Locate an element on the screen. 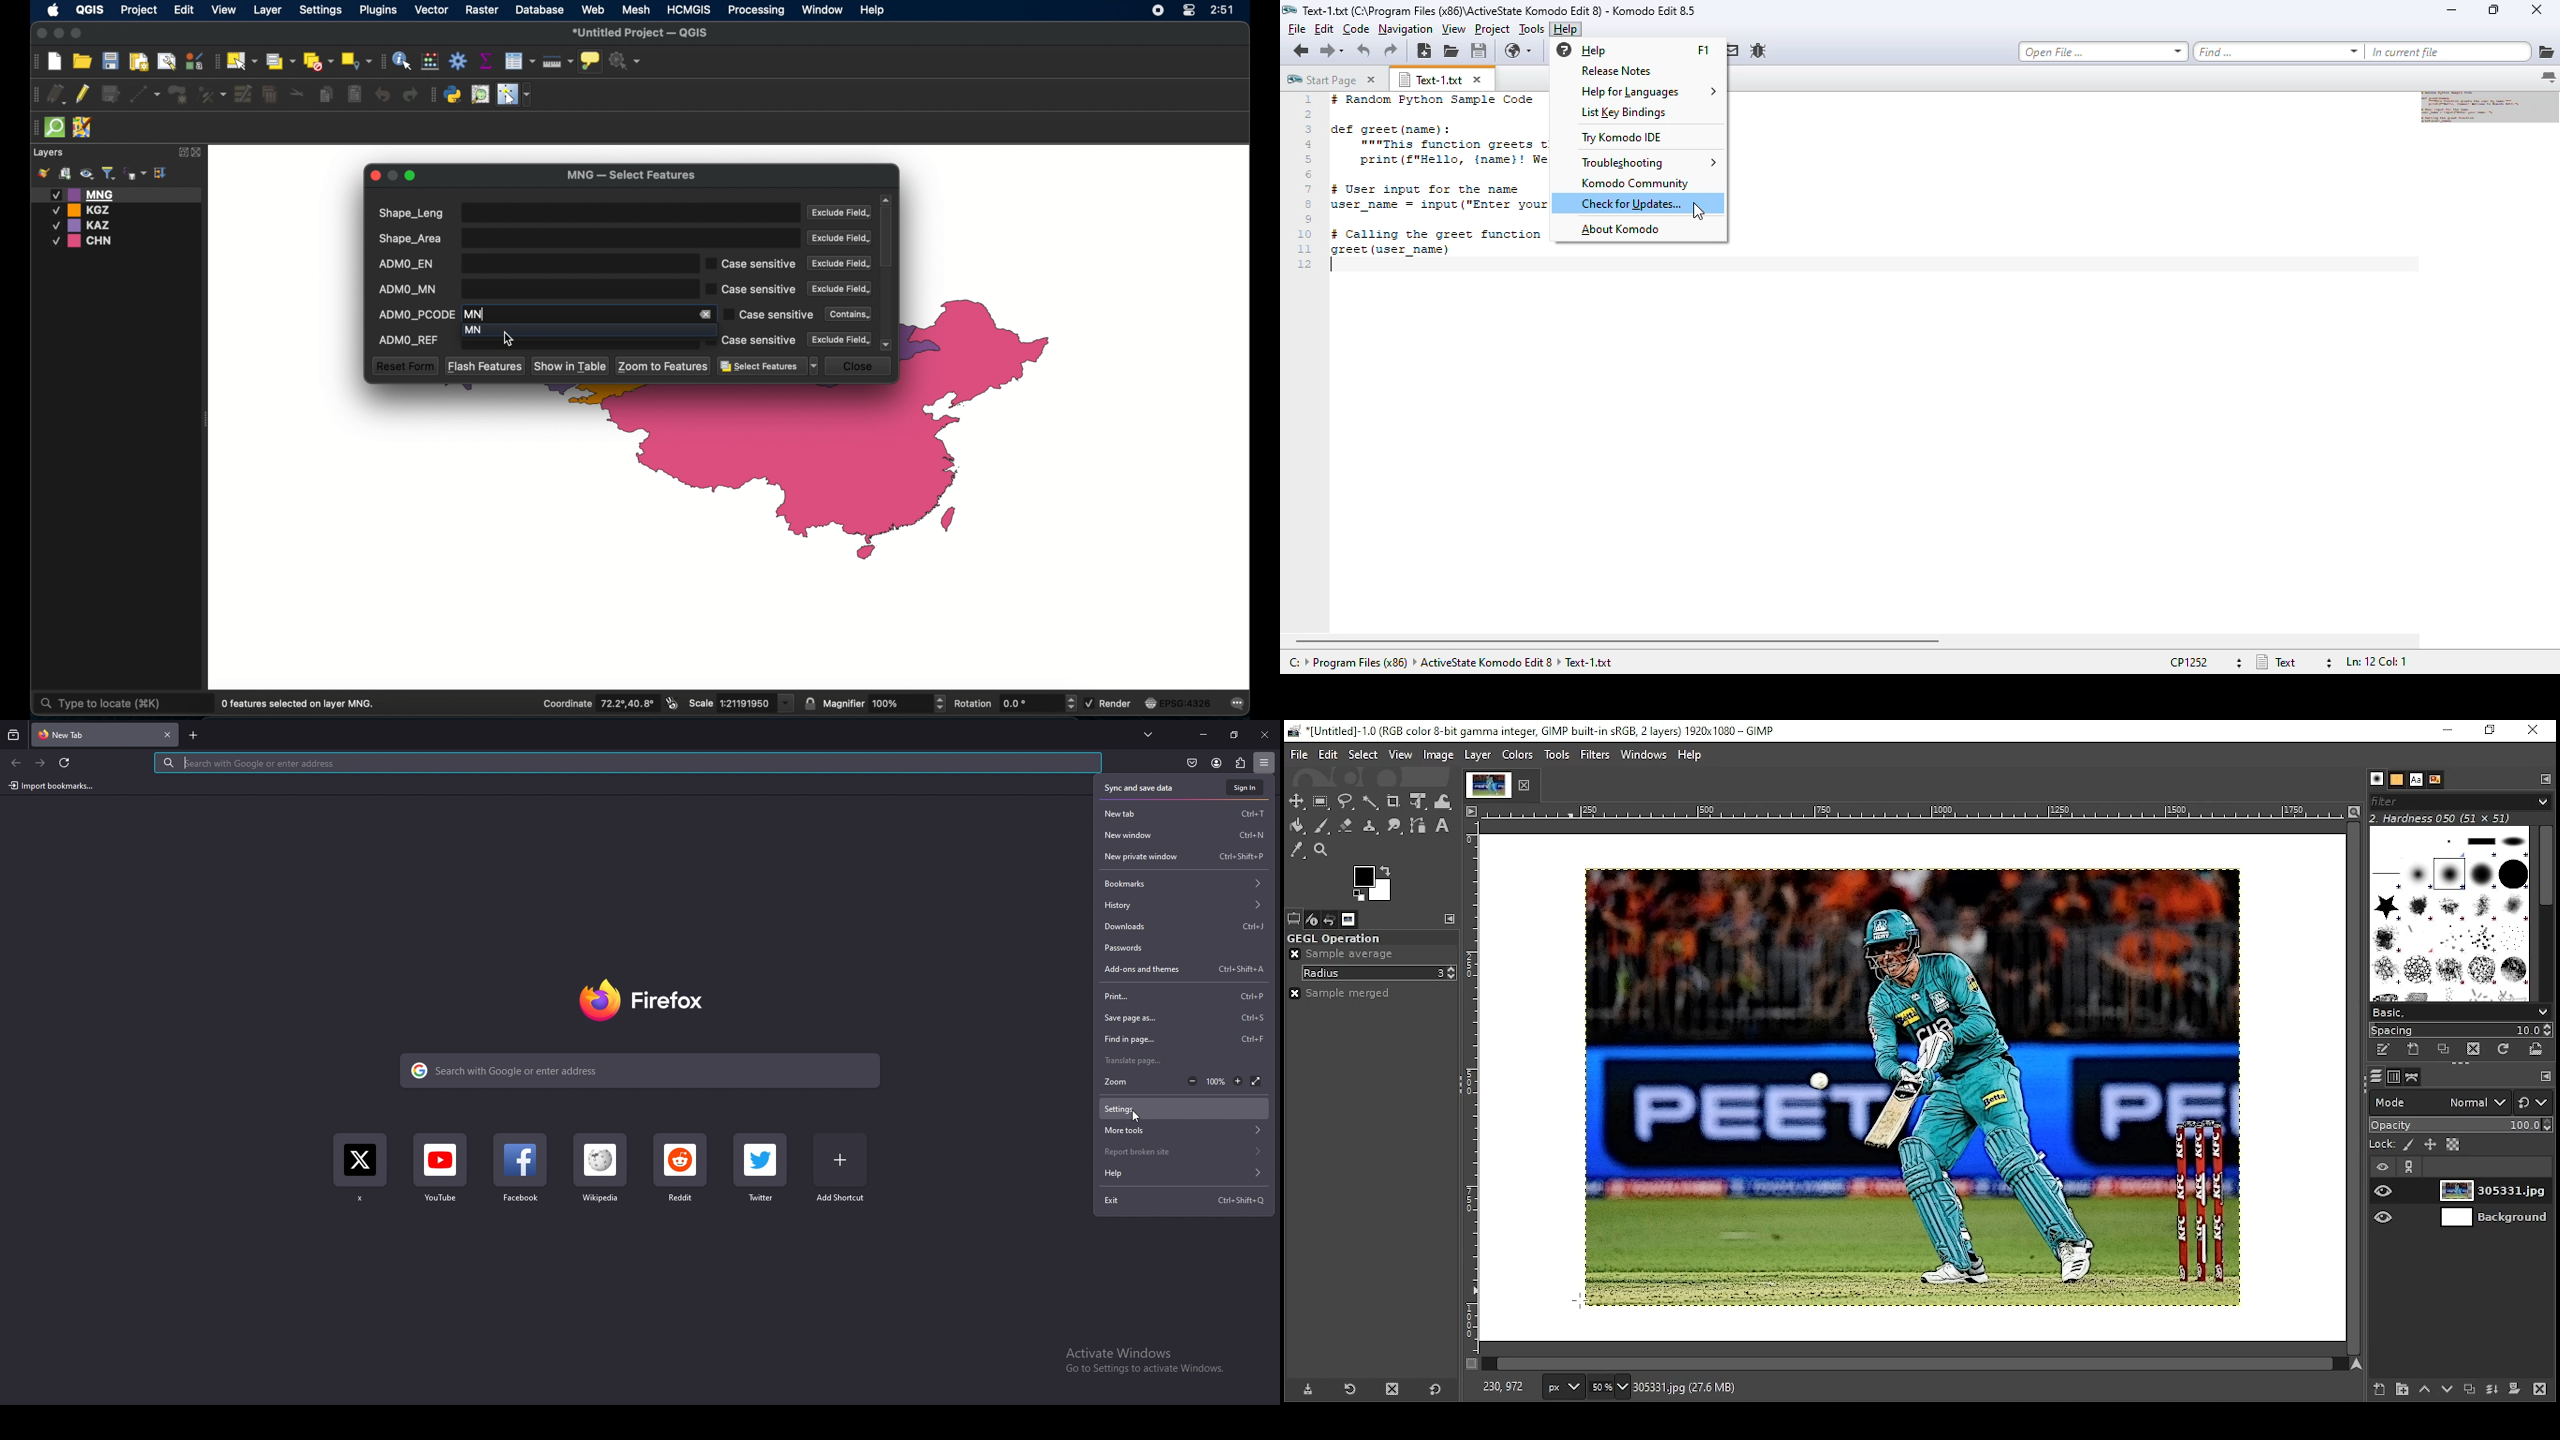 This screenshot has width=2576, height=1456. tab is located at coordinates (1486, 785).